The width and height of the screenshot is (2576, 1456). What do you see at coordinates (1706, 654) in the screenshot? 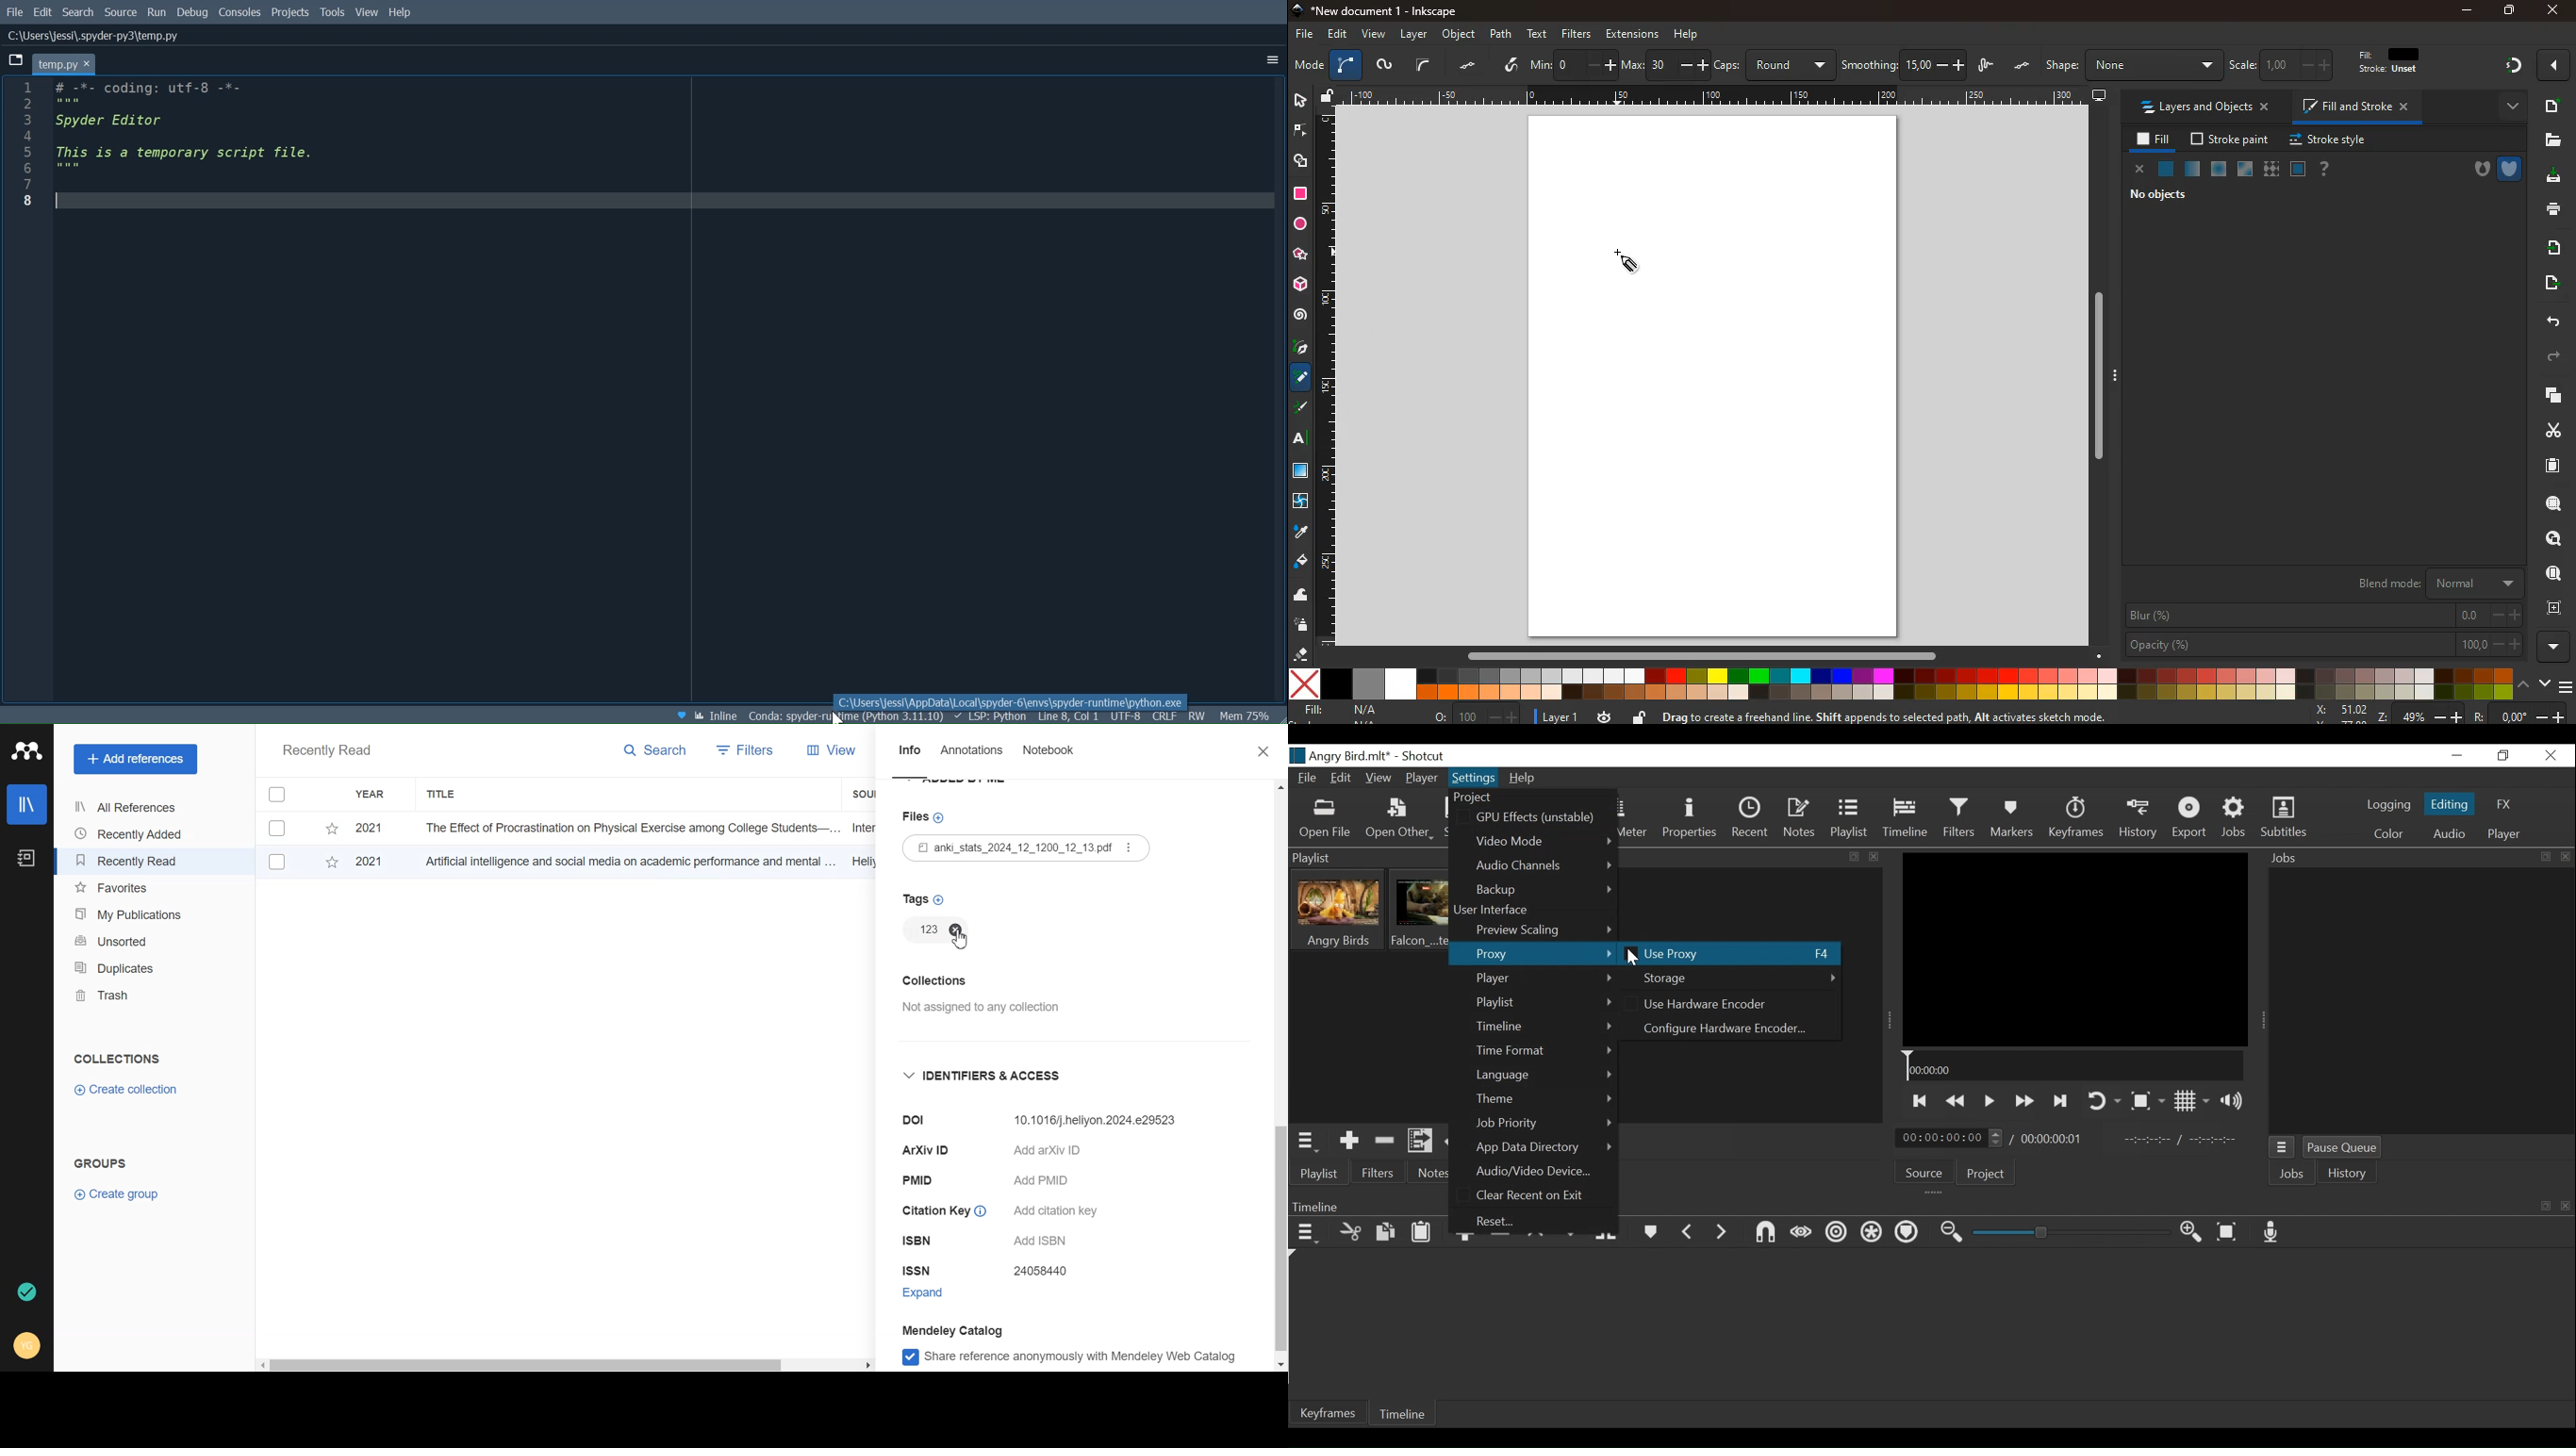
I see `horizontal slider` at bounding box center [1706, 654].